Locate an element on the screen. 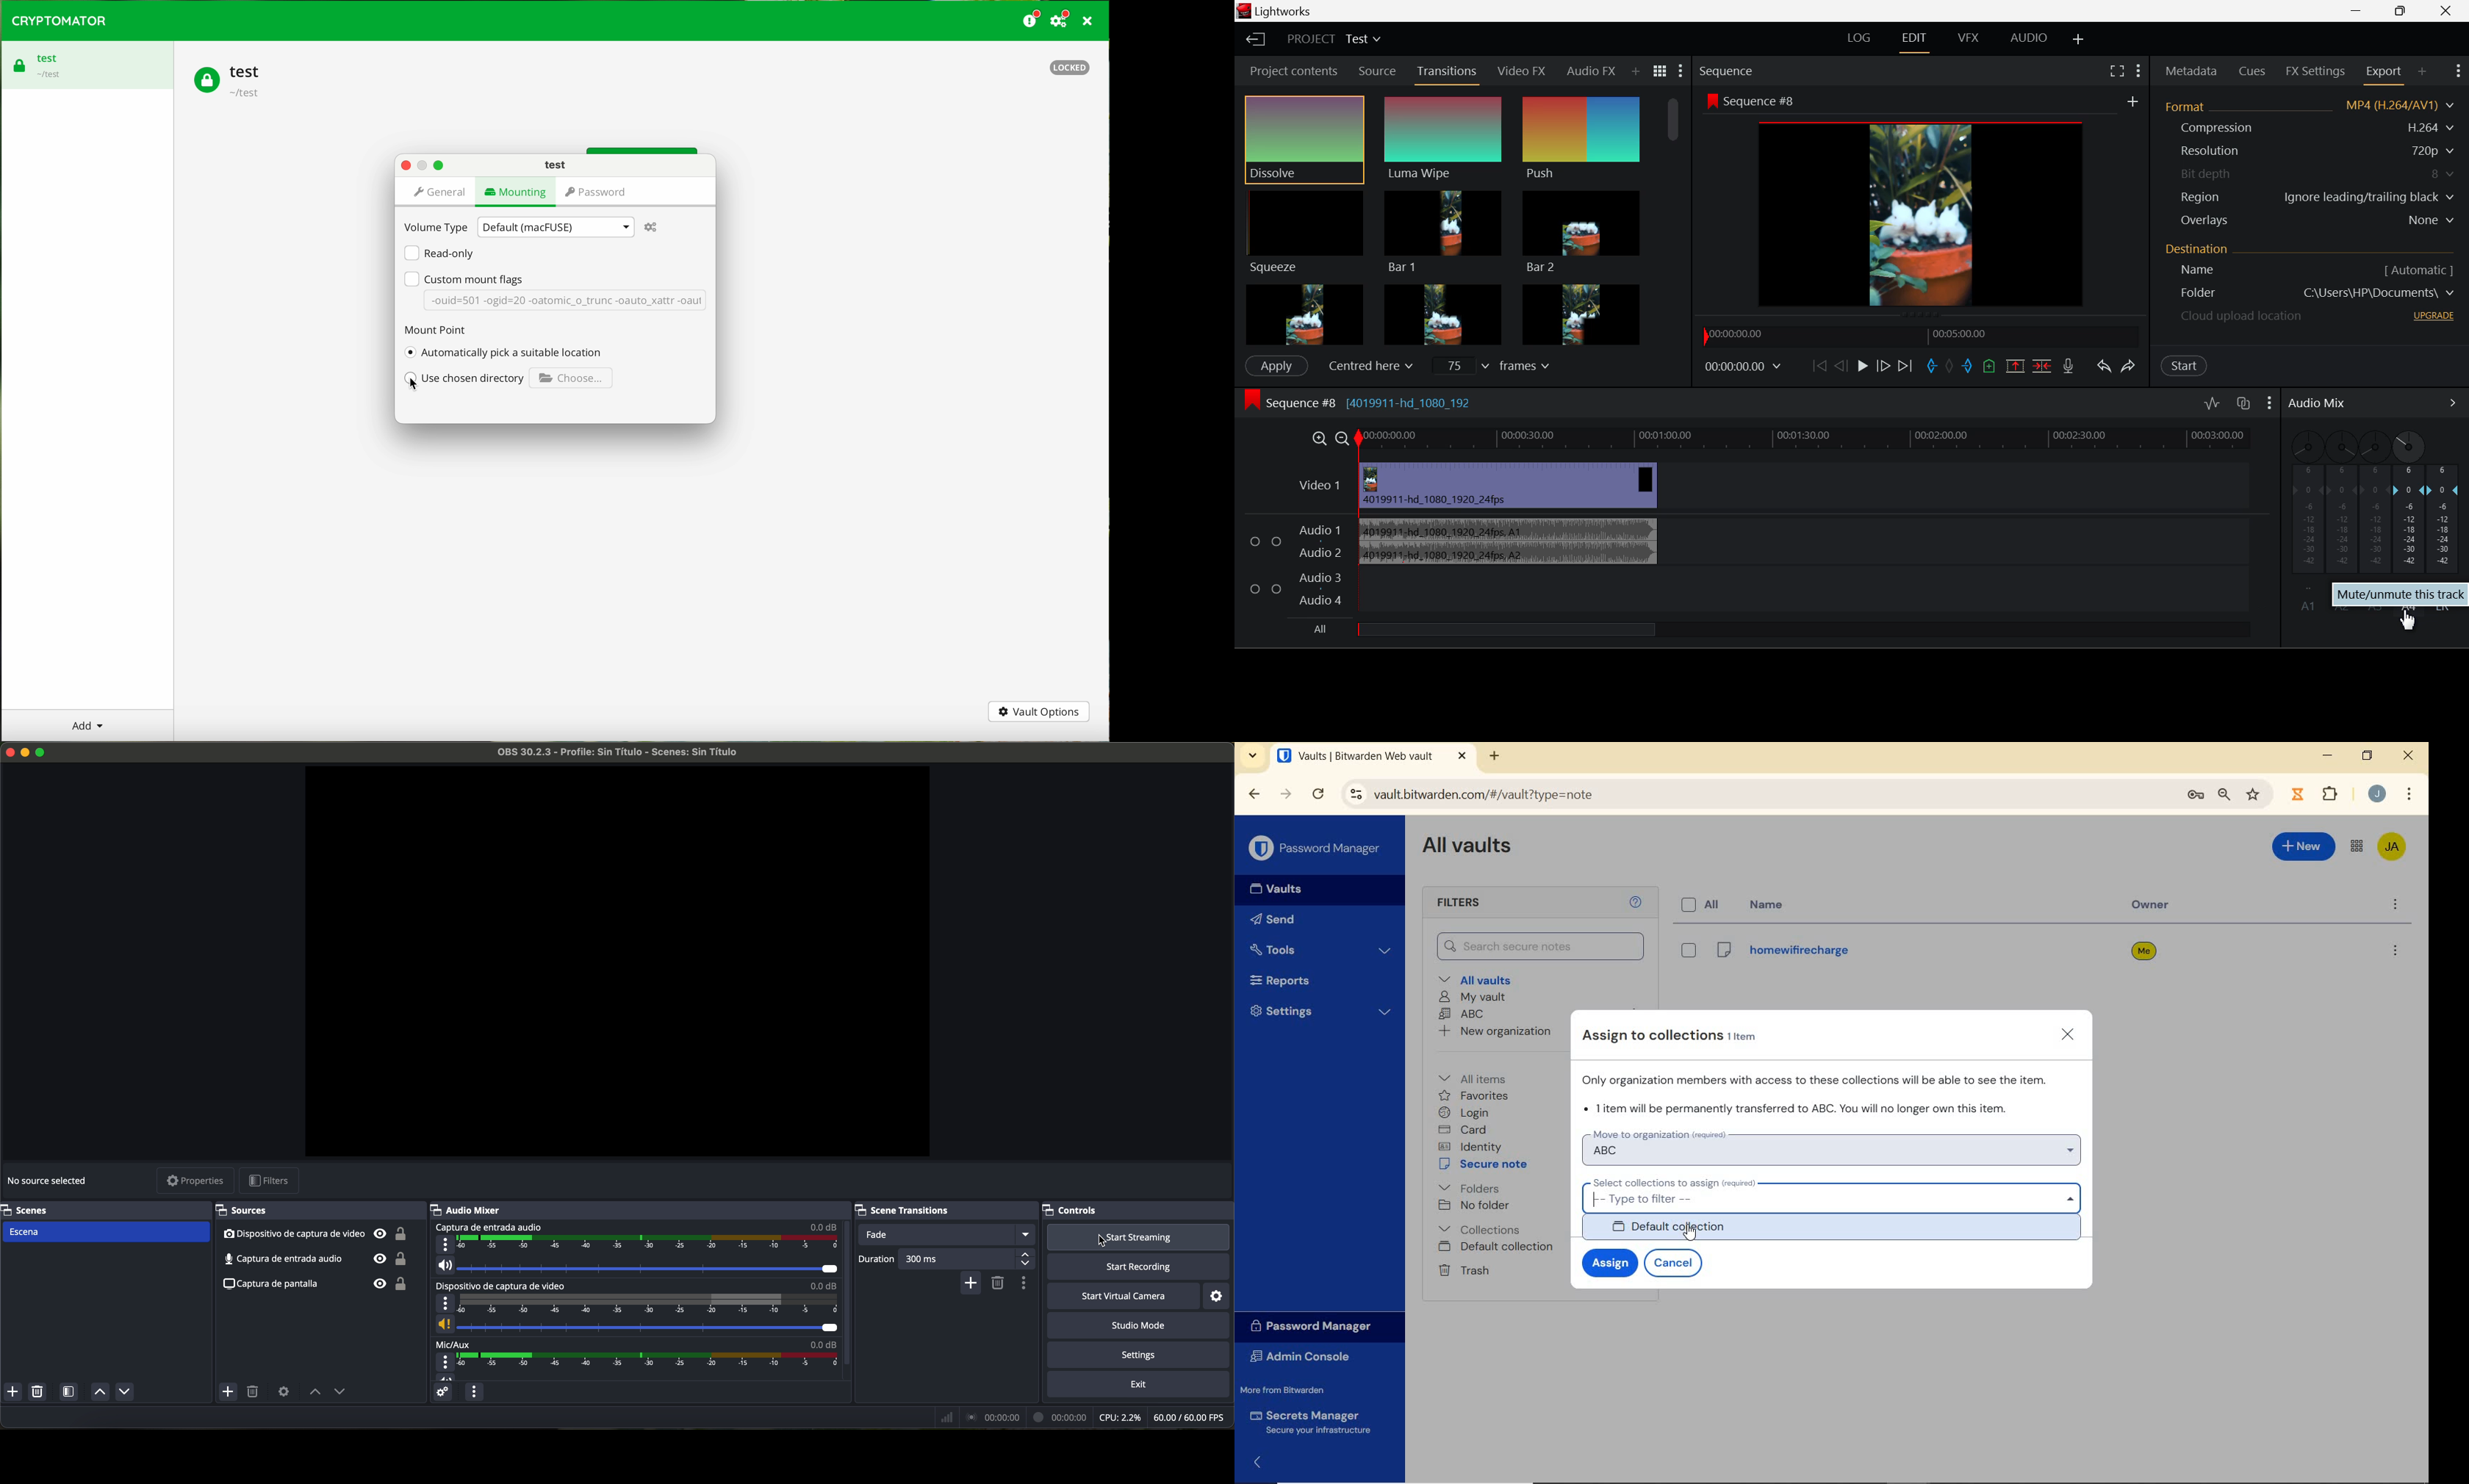 The image size is (2492, 1484). manage passwords is located at coordinates (2196, 797).